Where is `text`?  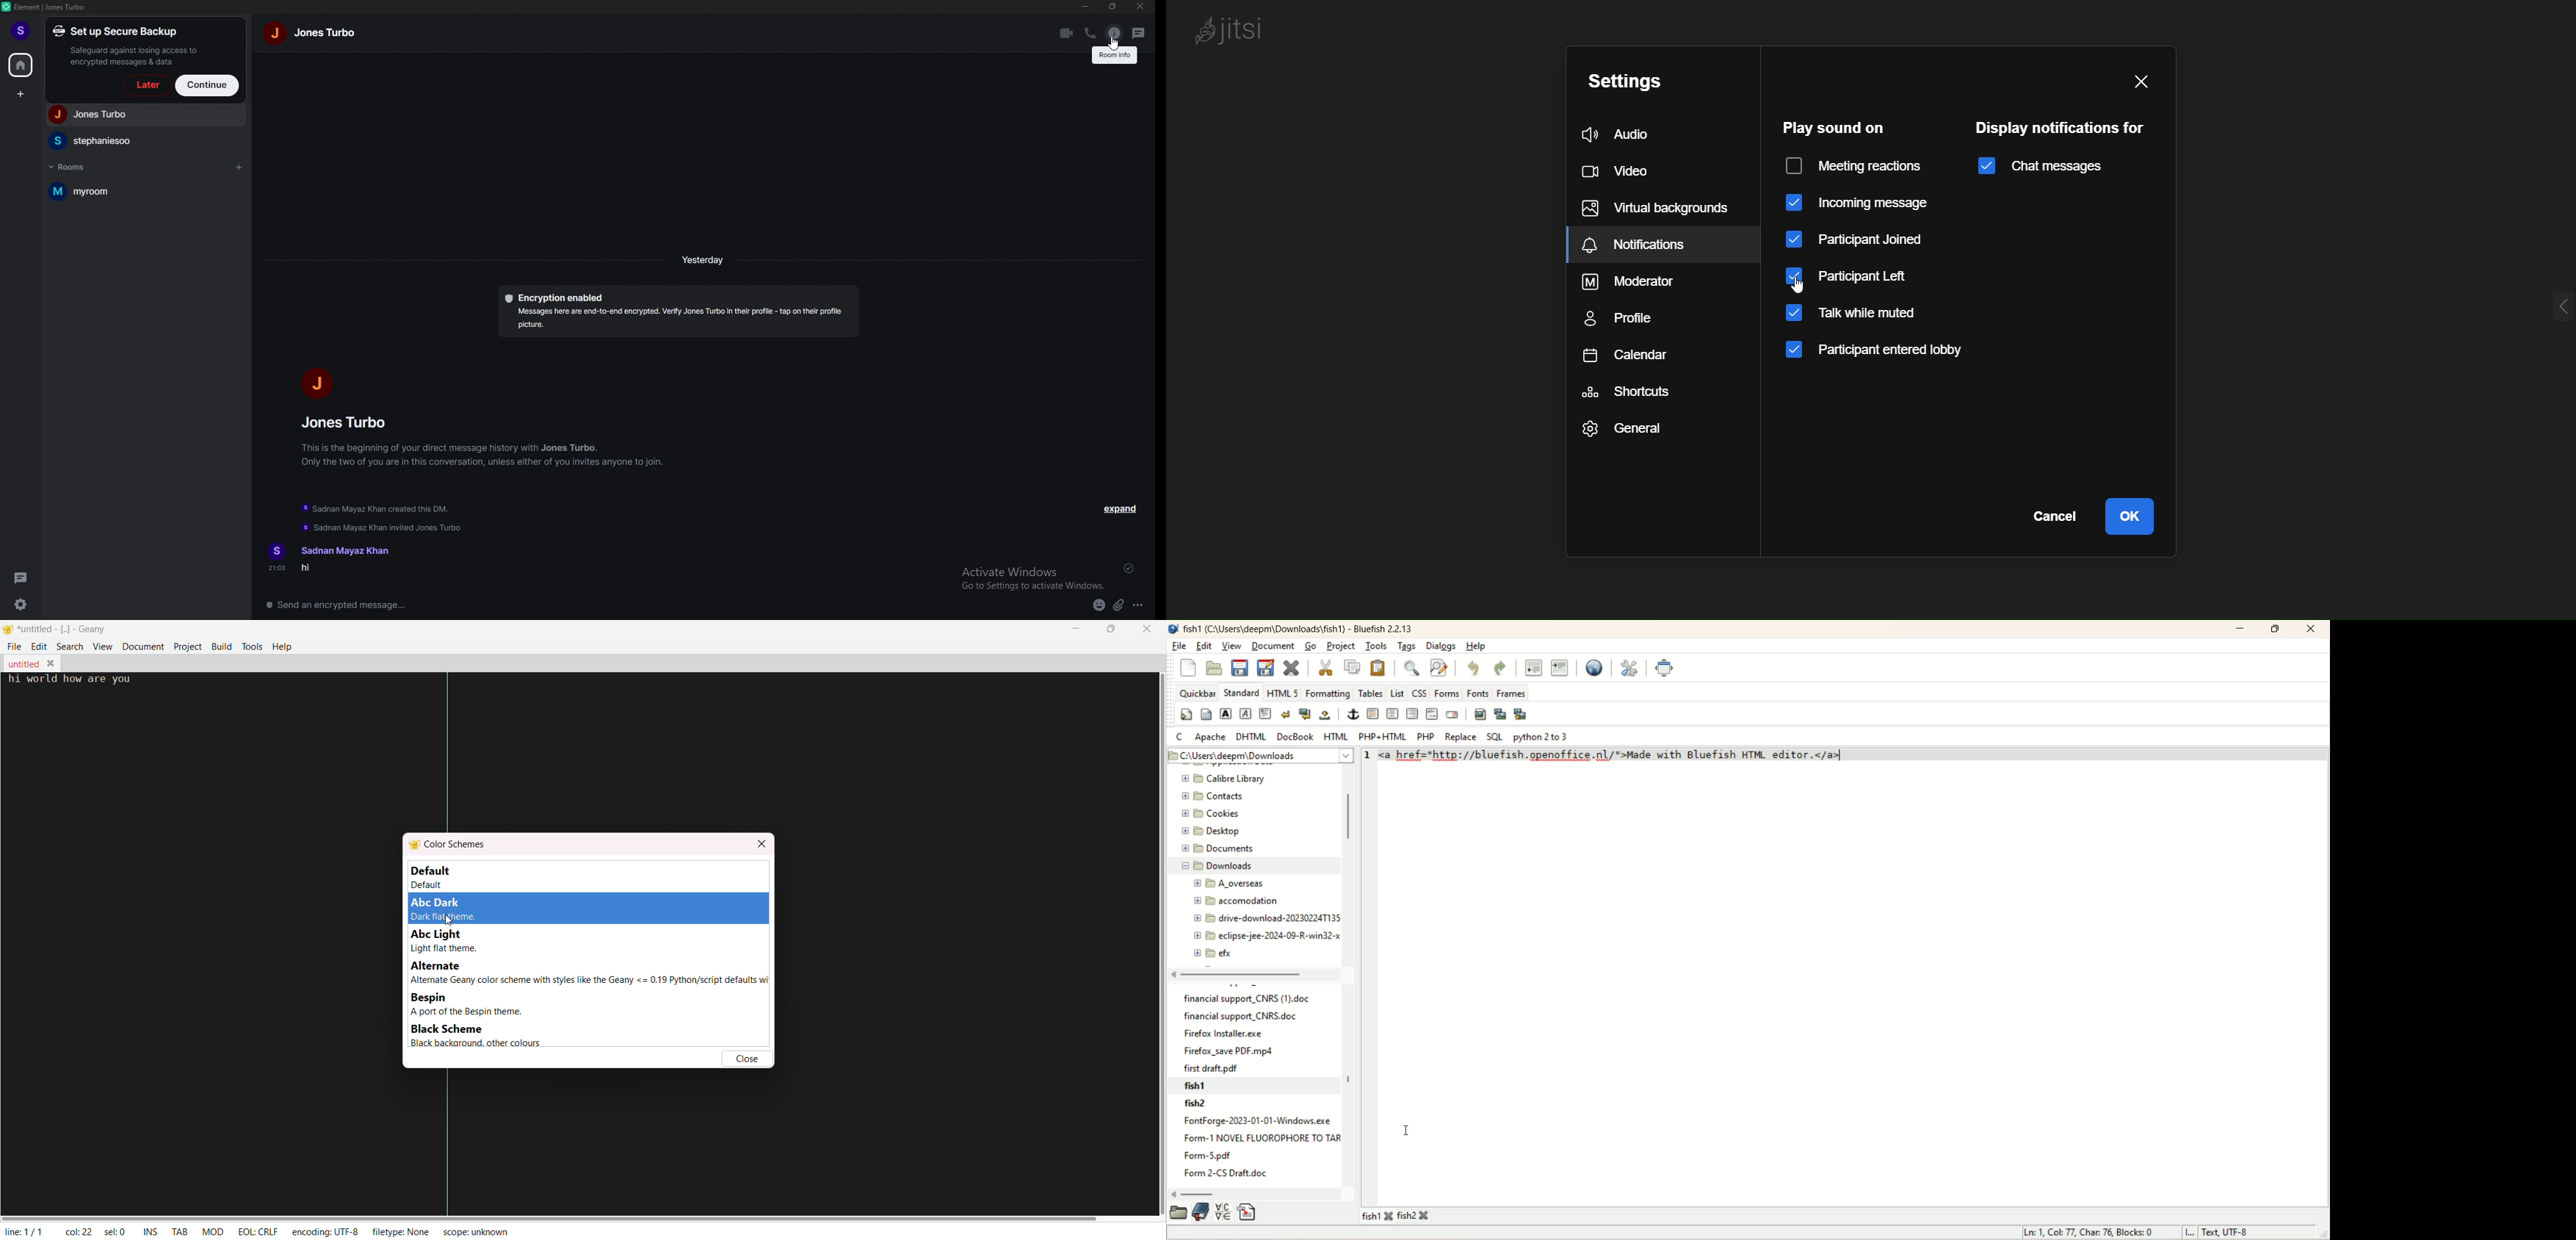
text is located at coordinates (1256, 1150).